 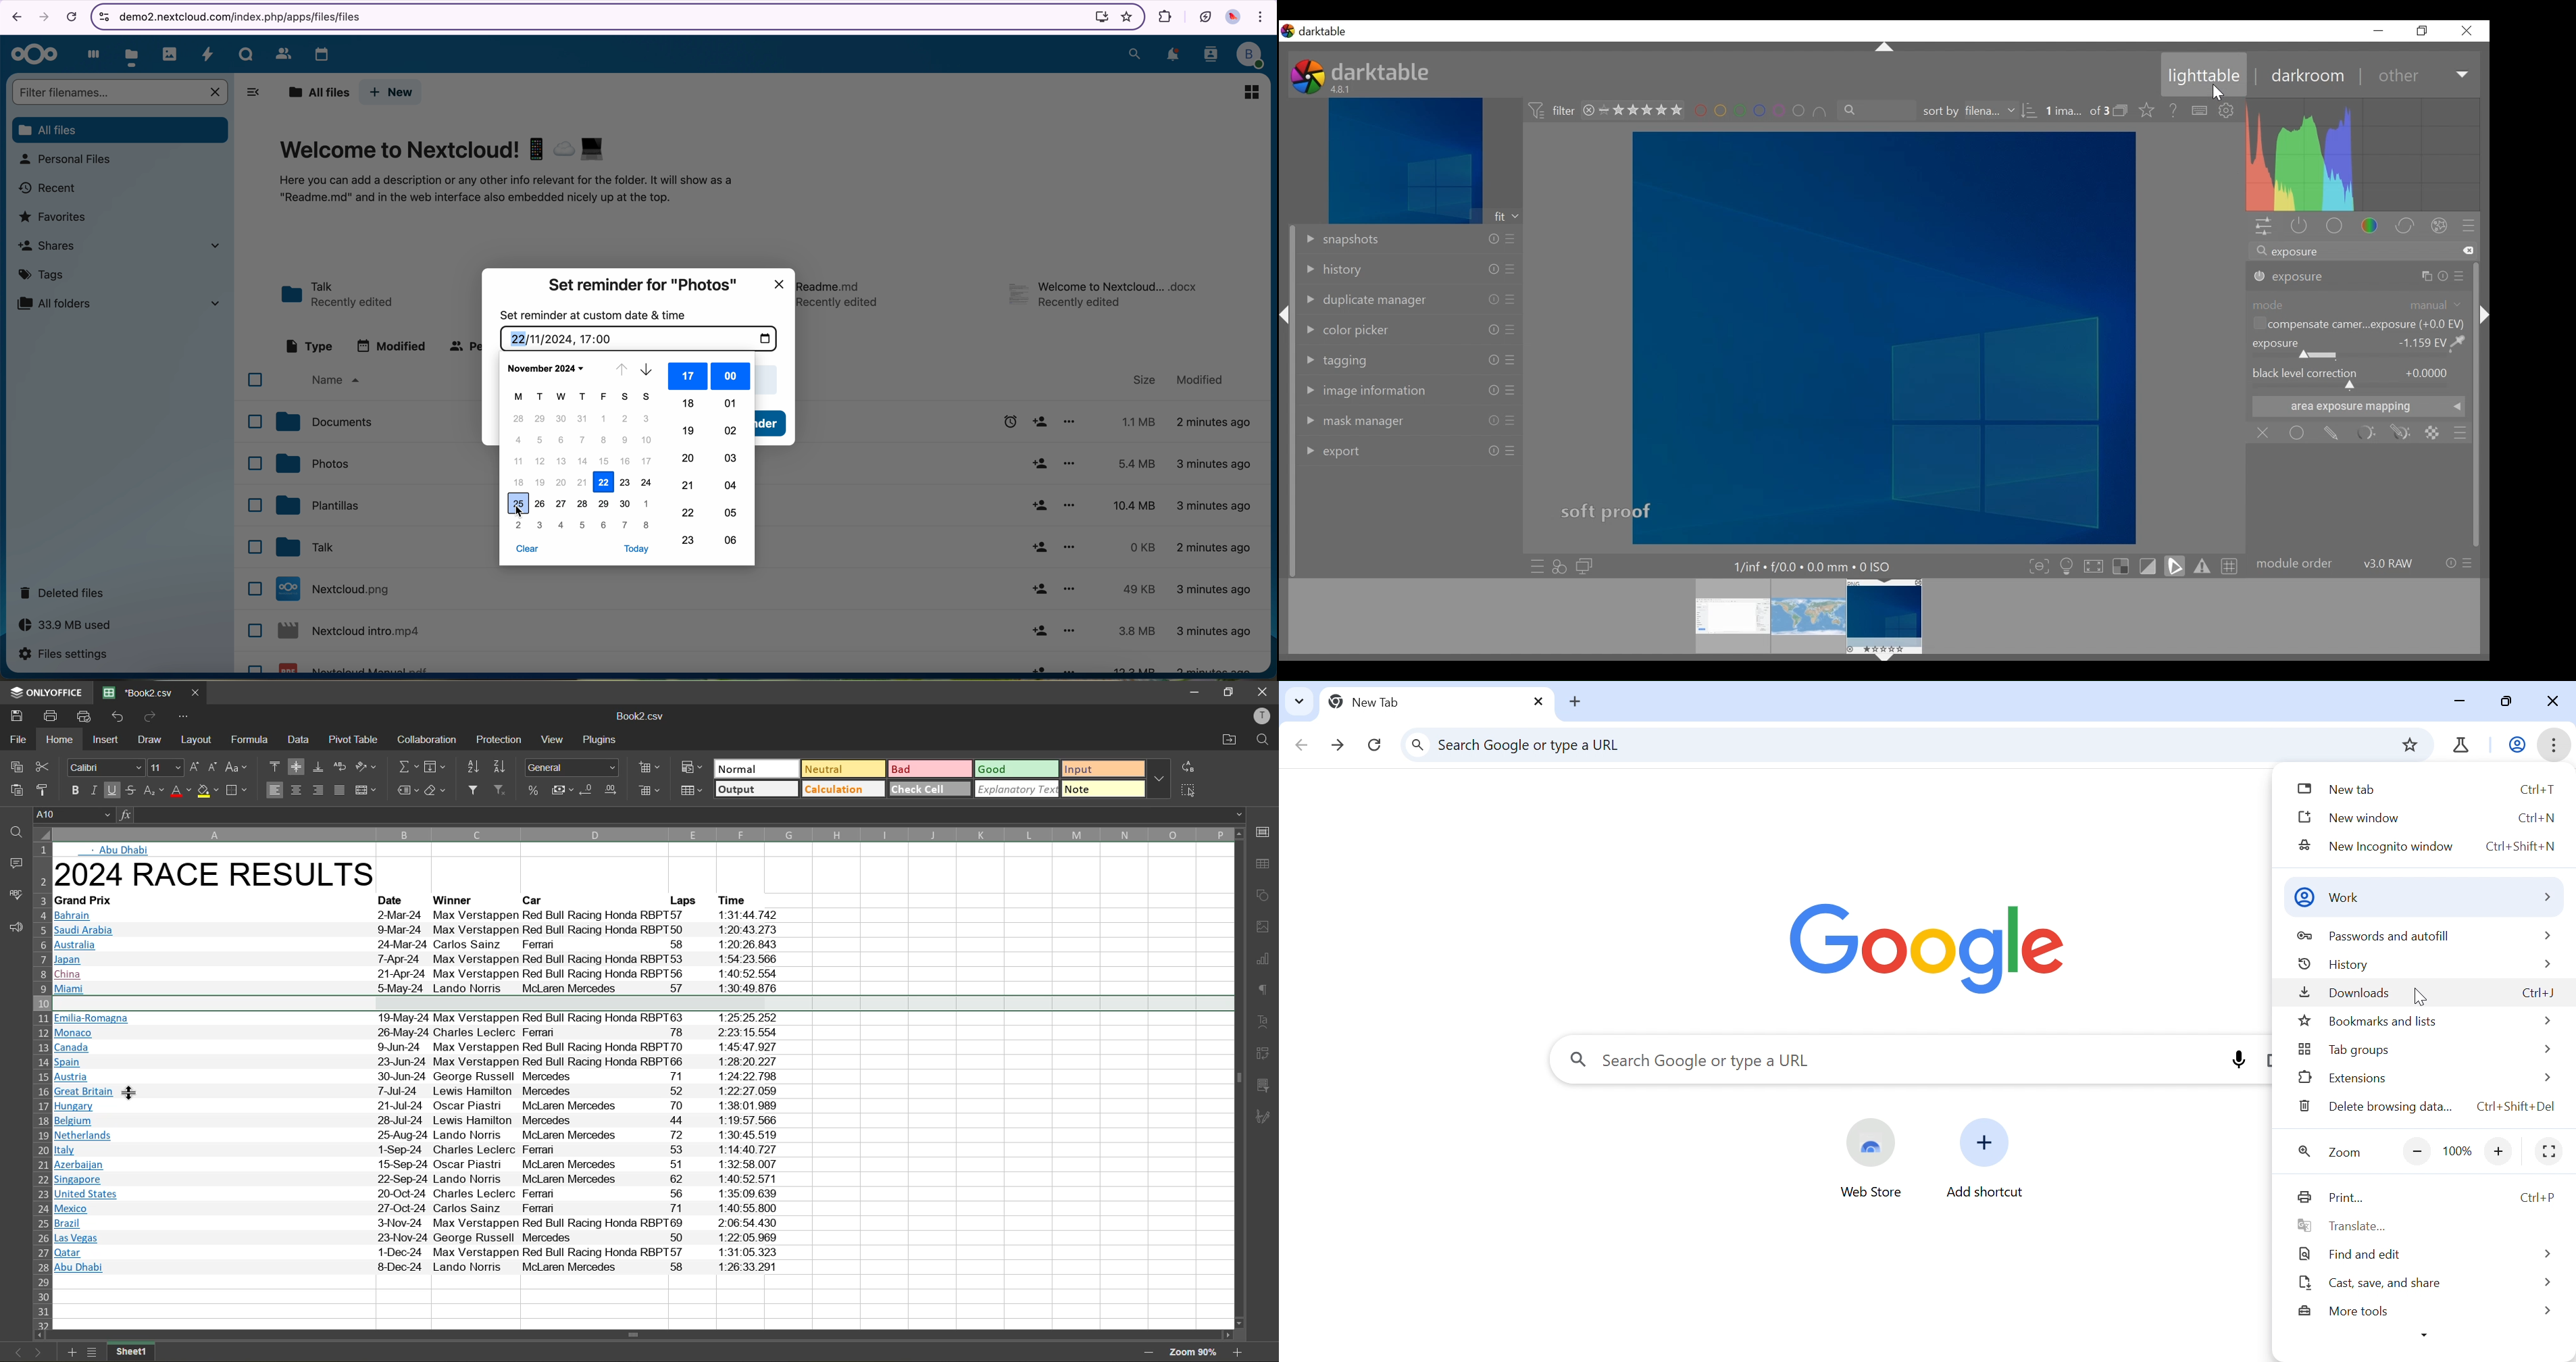 I want to click on image, so click(x=1267, y=927).